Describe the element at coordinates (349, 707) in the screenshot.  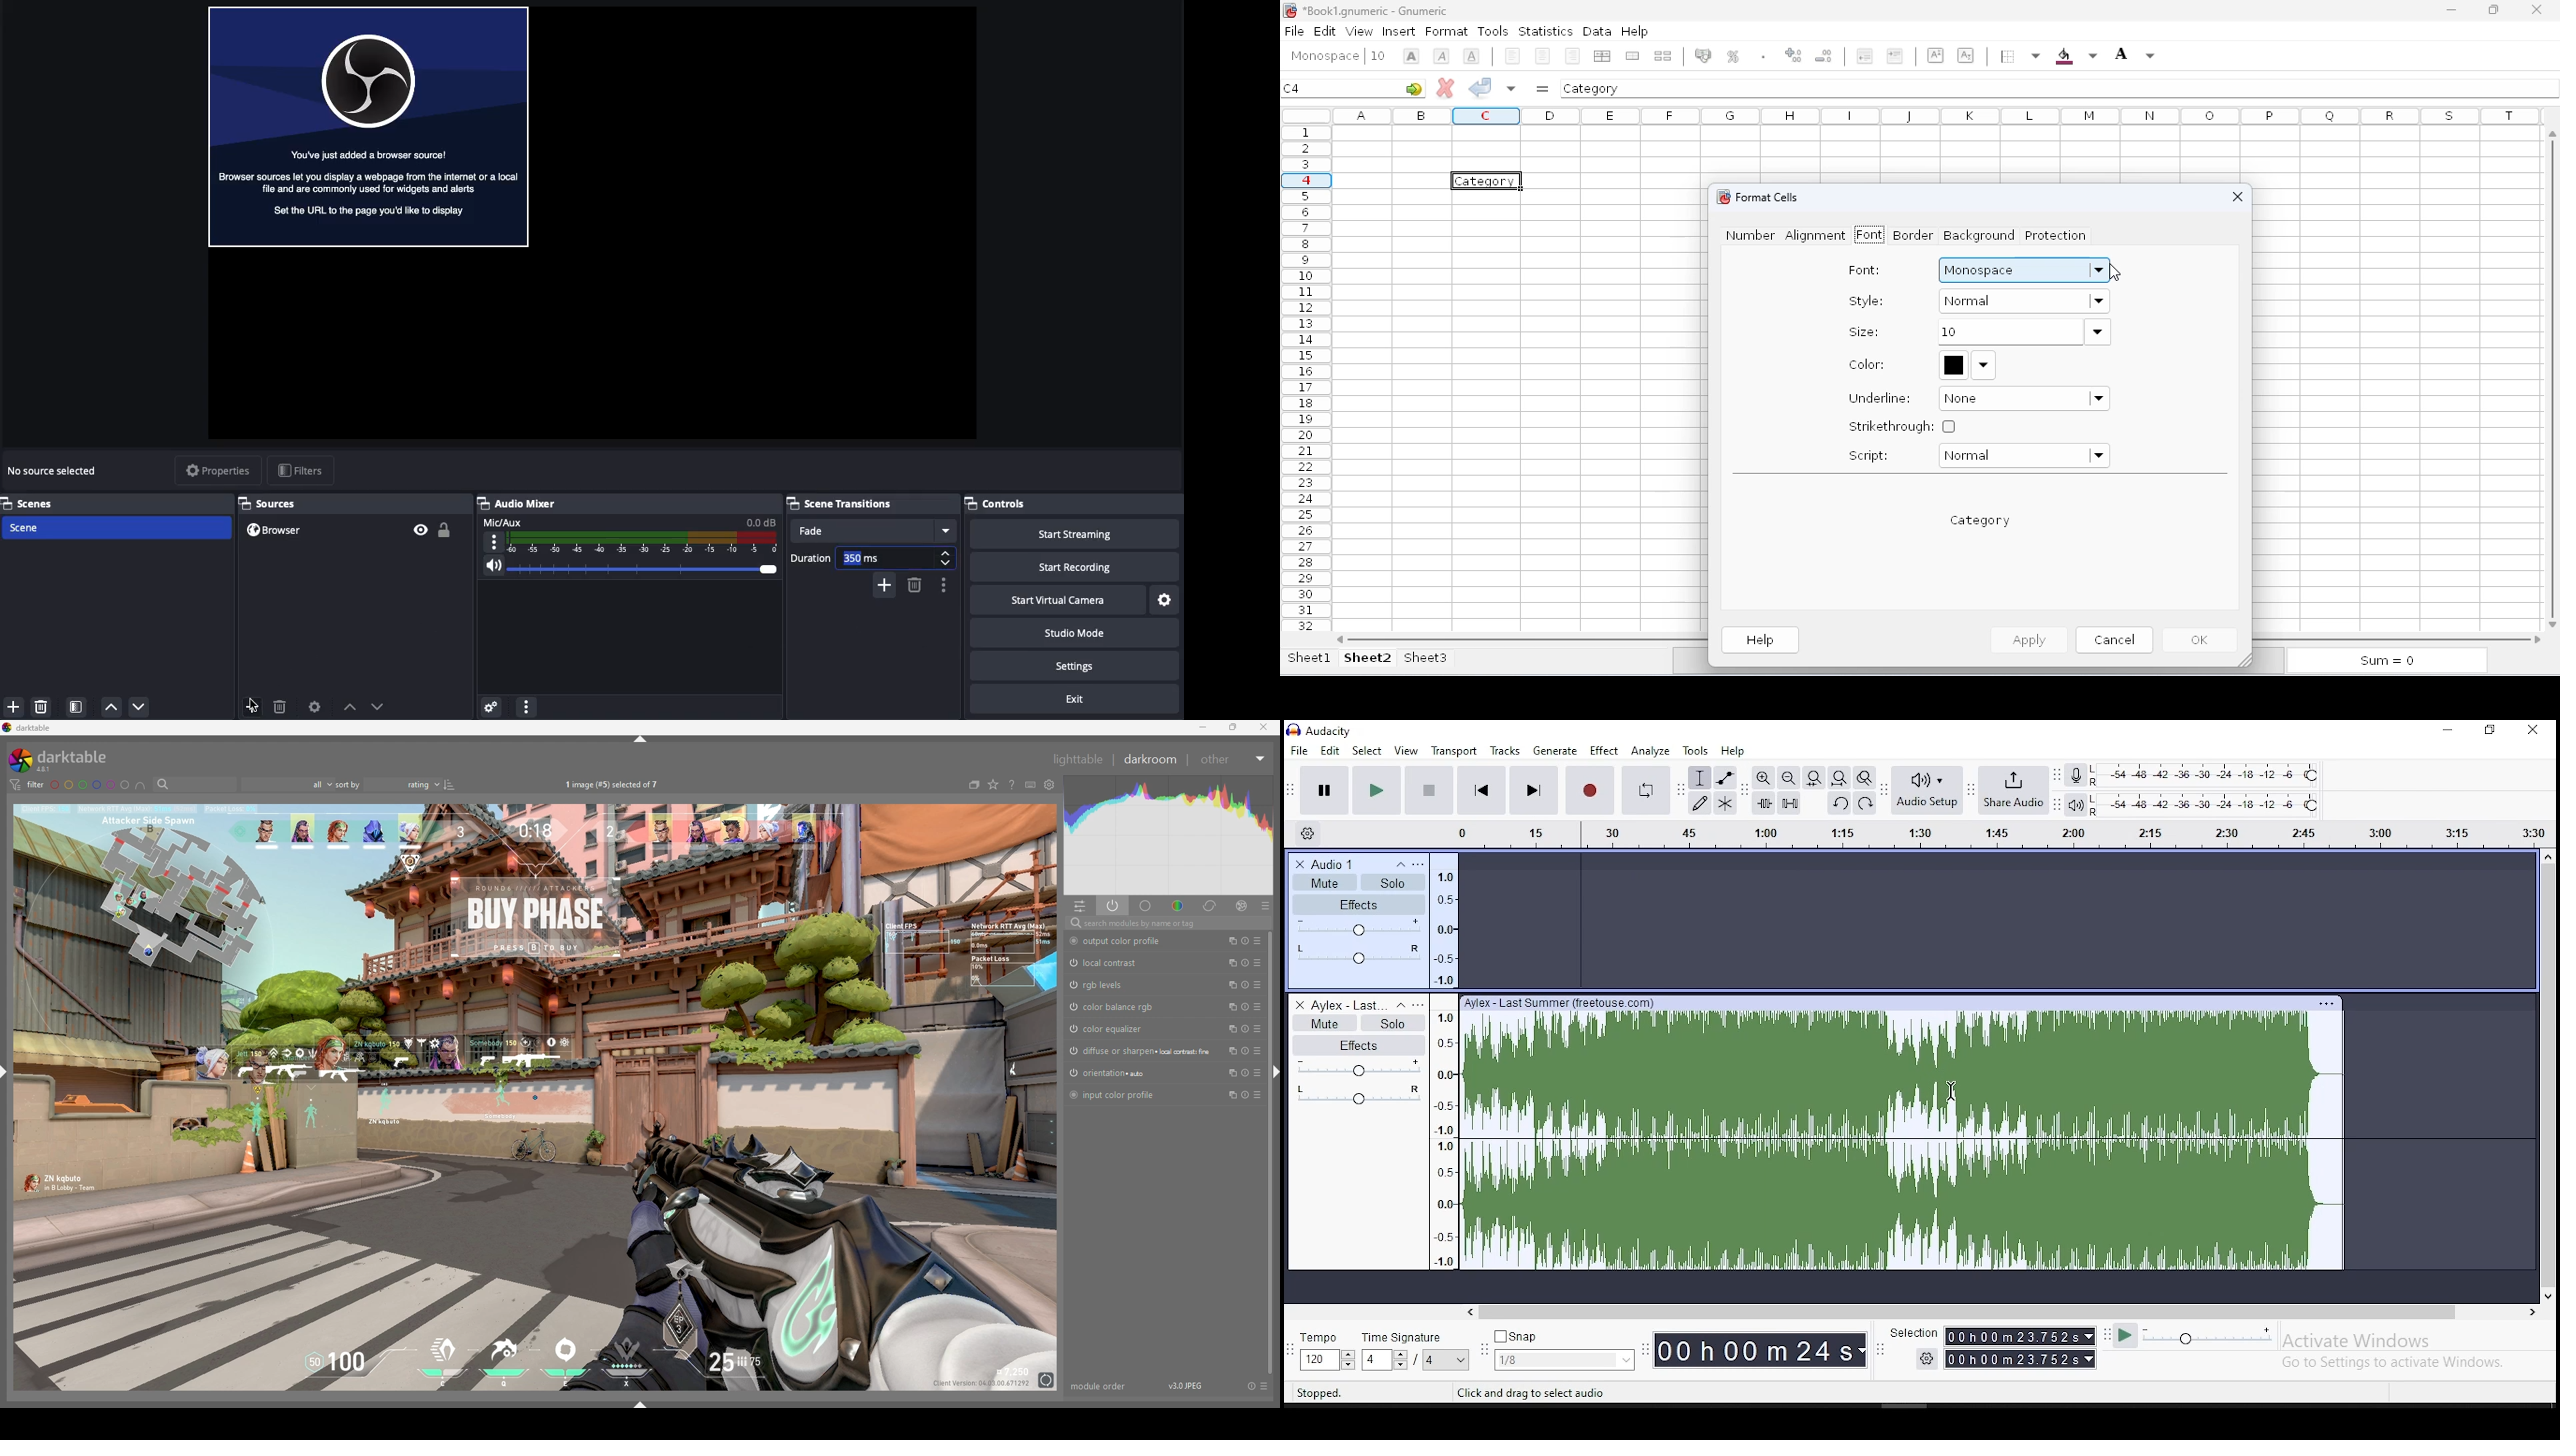
I see `Move up` at that location.